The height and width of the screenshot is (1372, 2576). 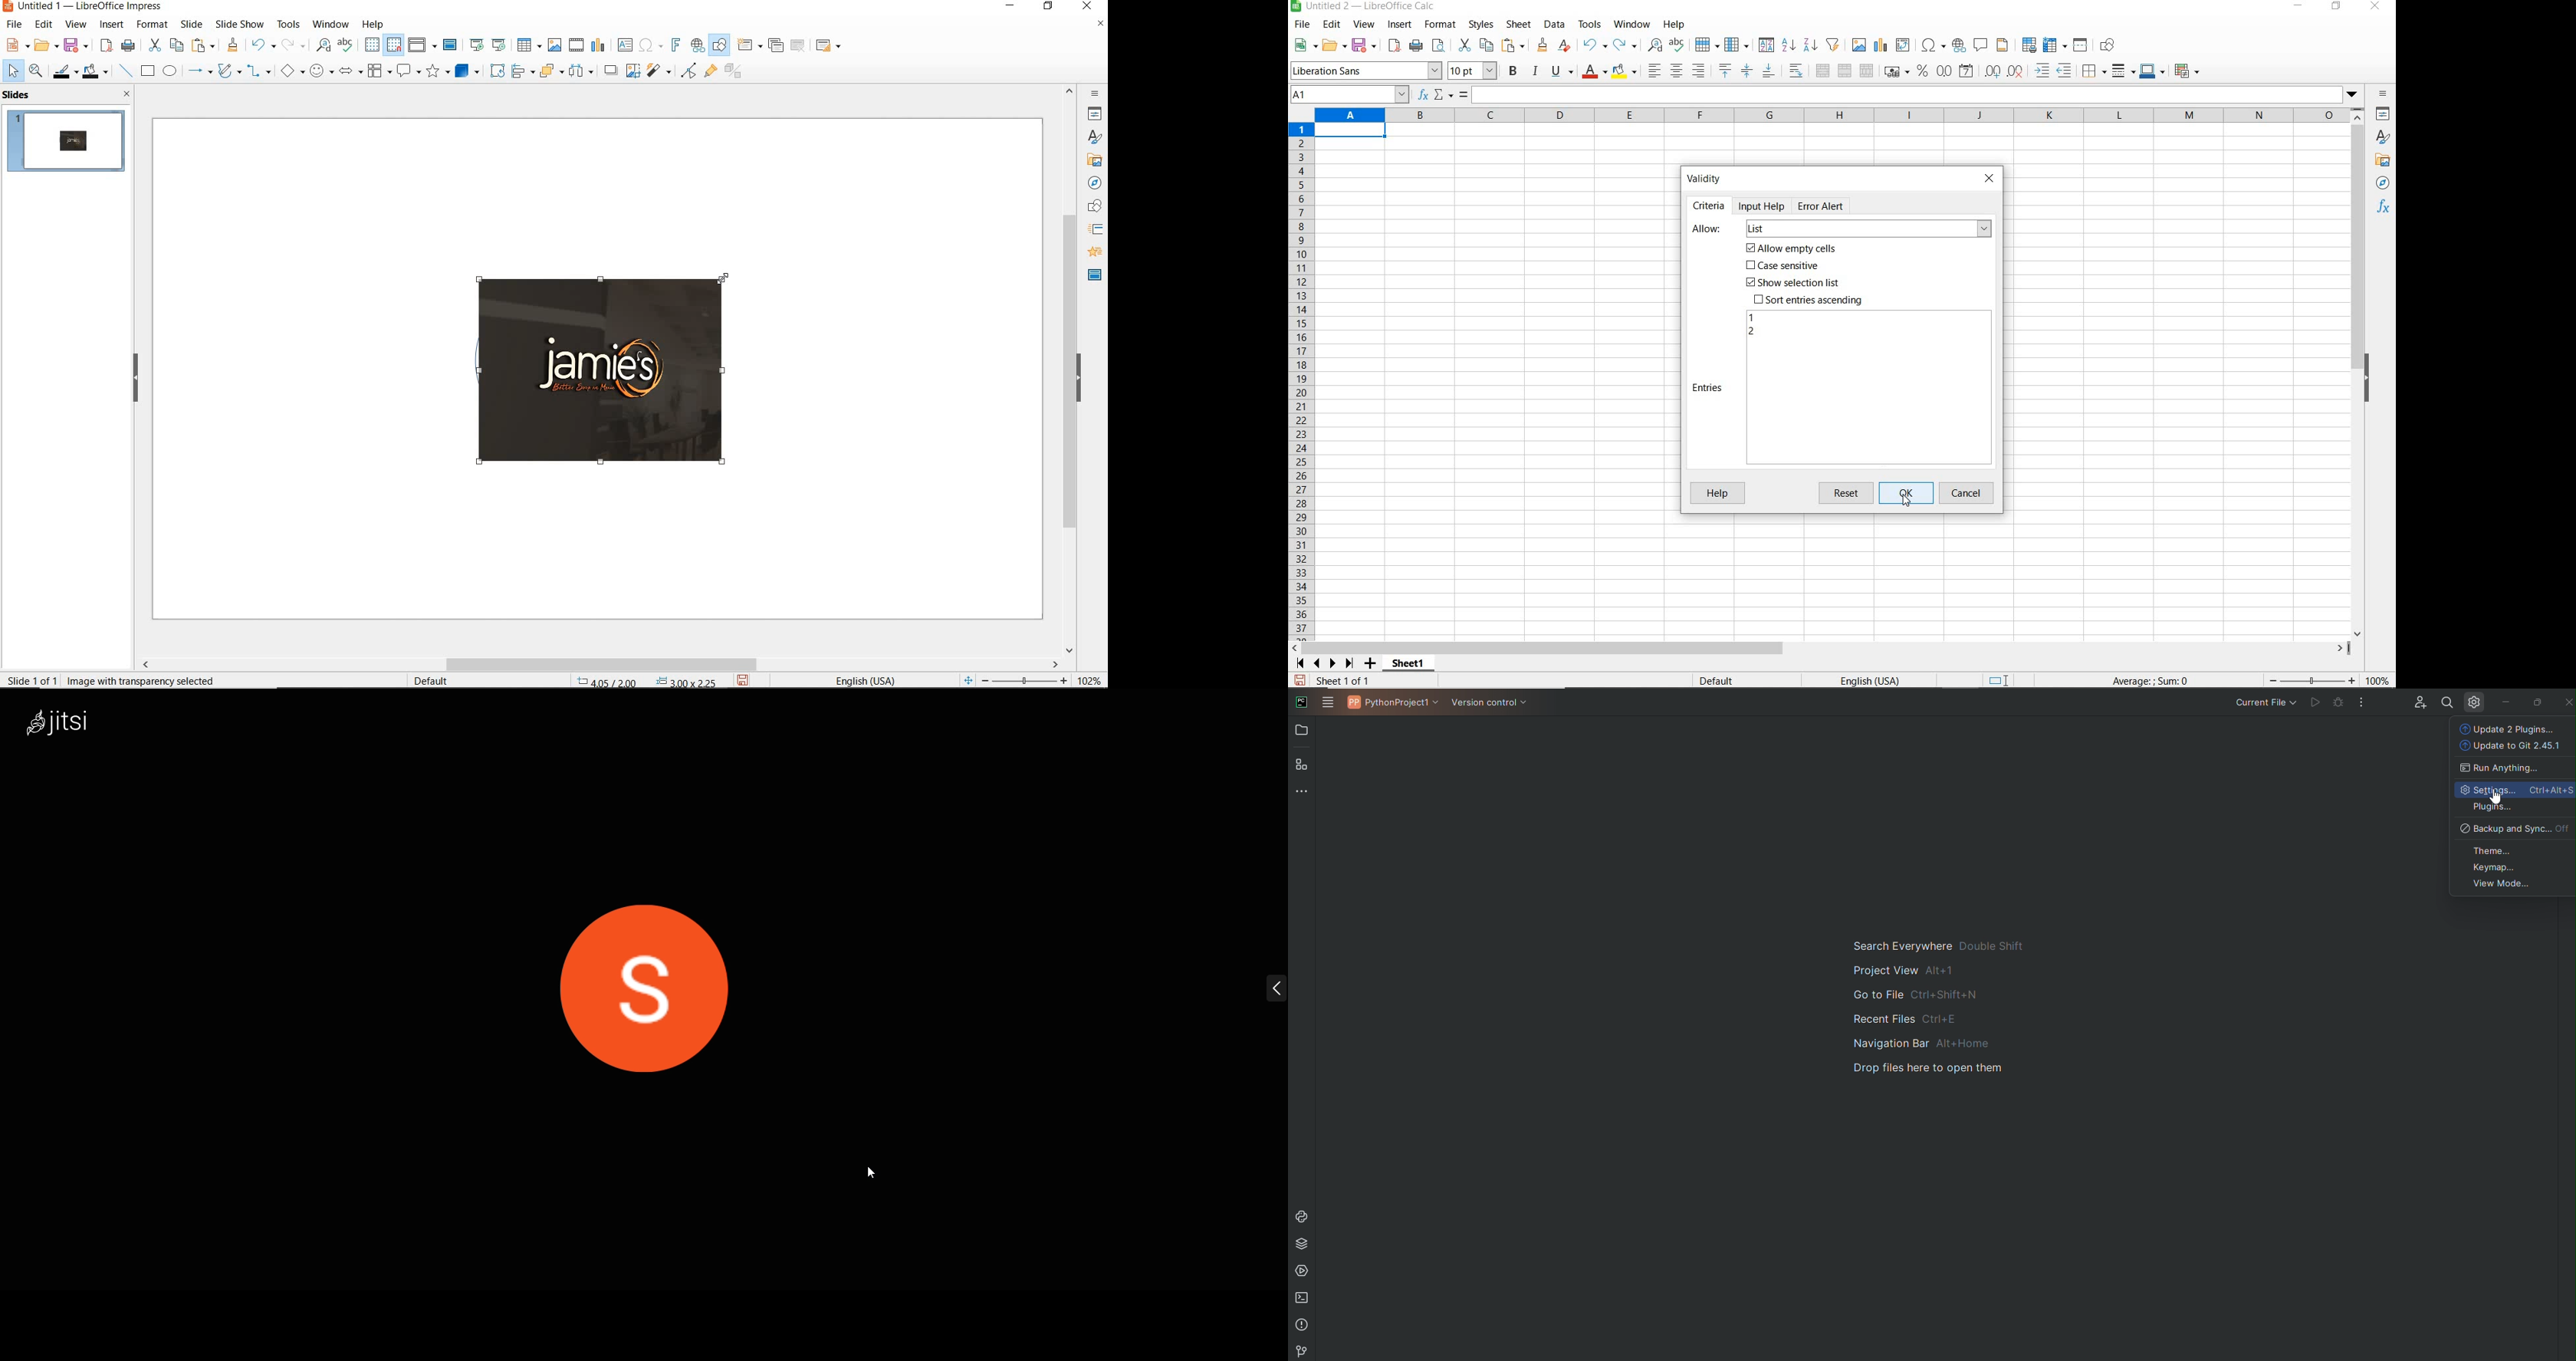 What do you see at coordinates (1968, 493) in the screenshot?
I see `cancel` at bounding box center [1968, 493].